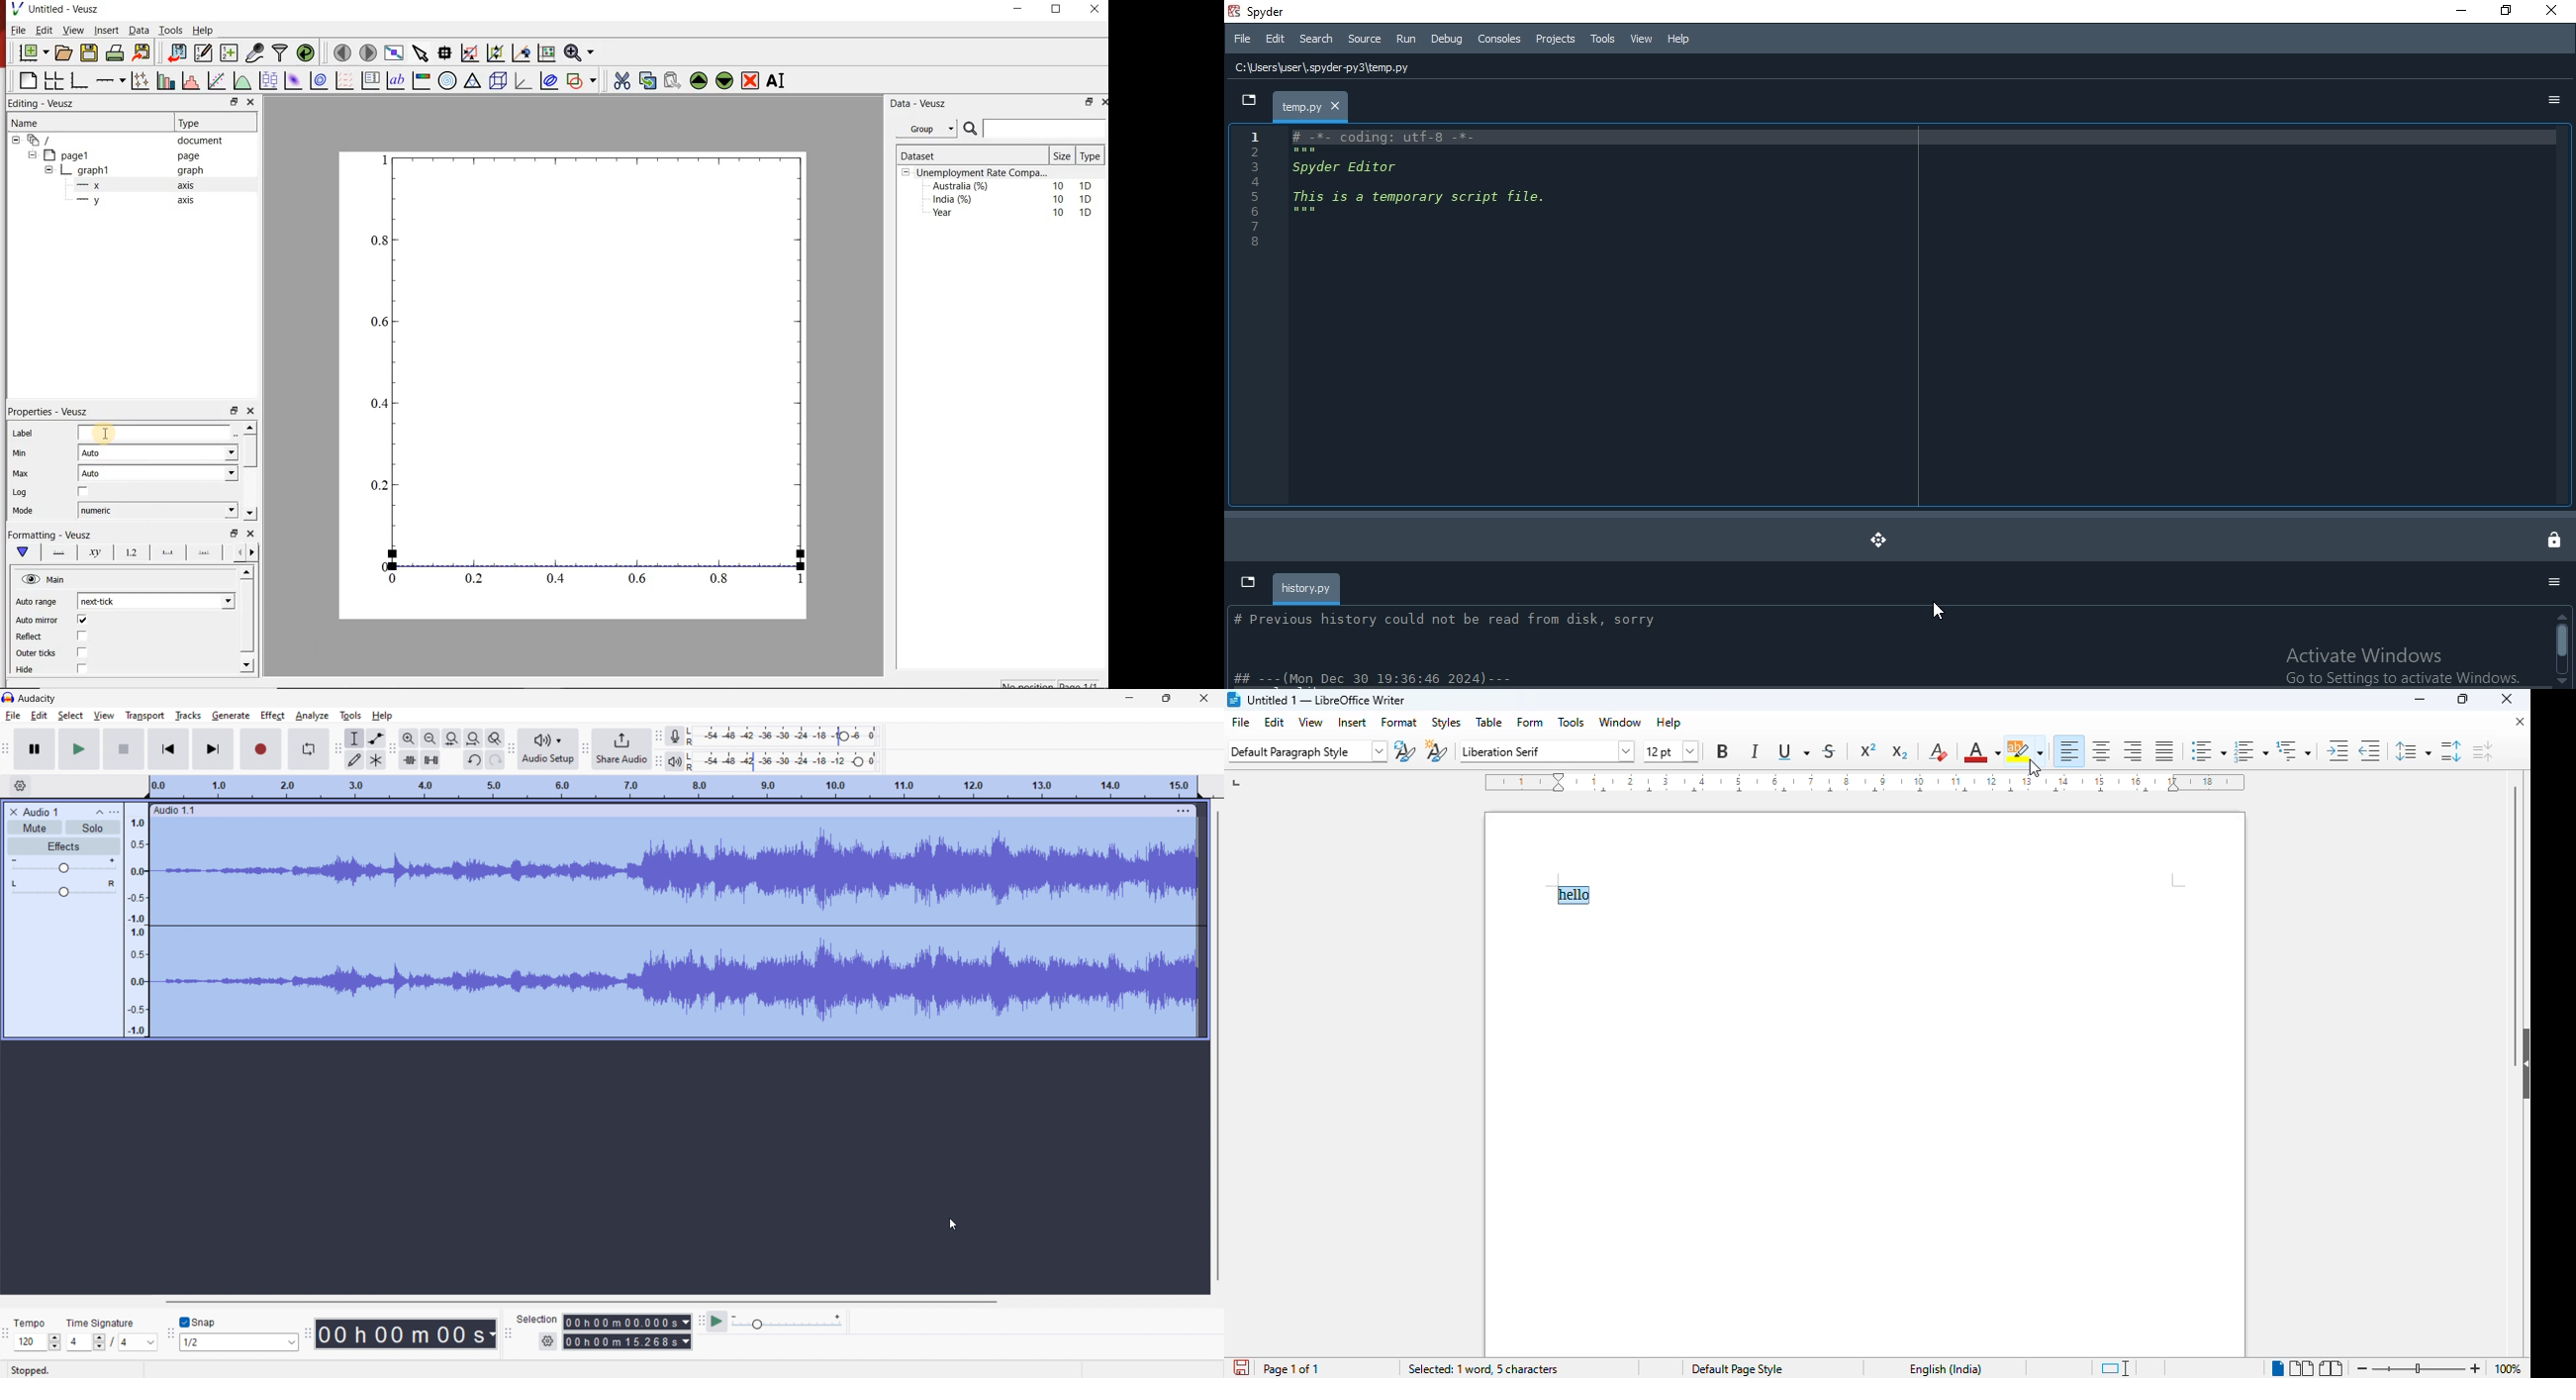  I want to click on subscript, so click(1899, 751).